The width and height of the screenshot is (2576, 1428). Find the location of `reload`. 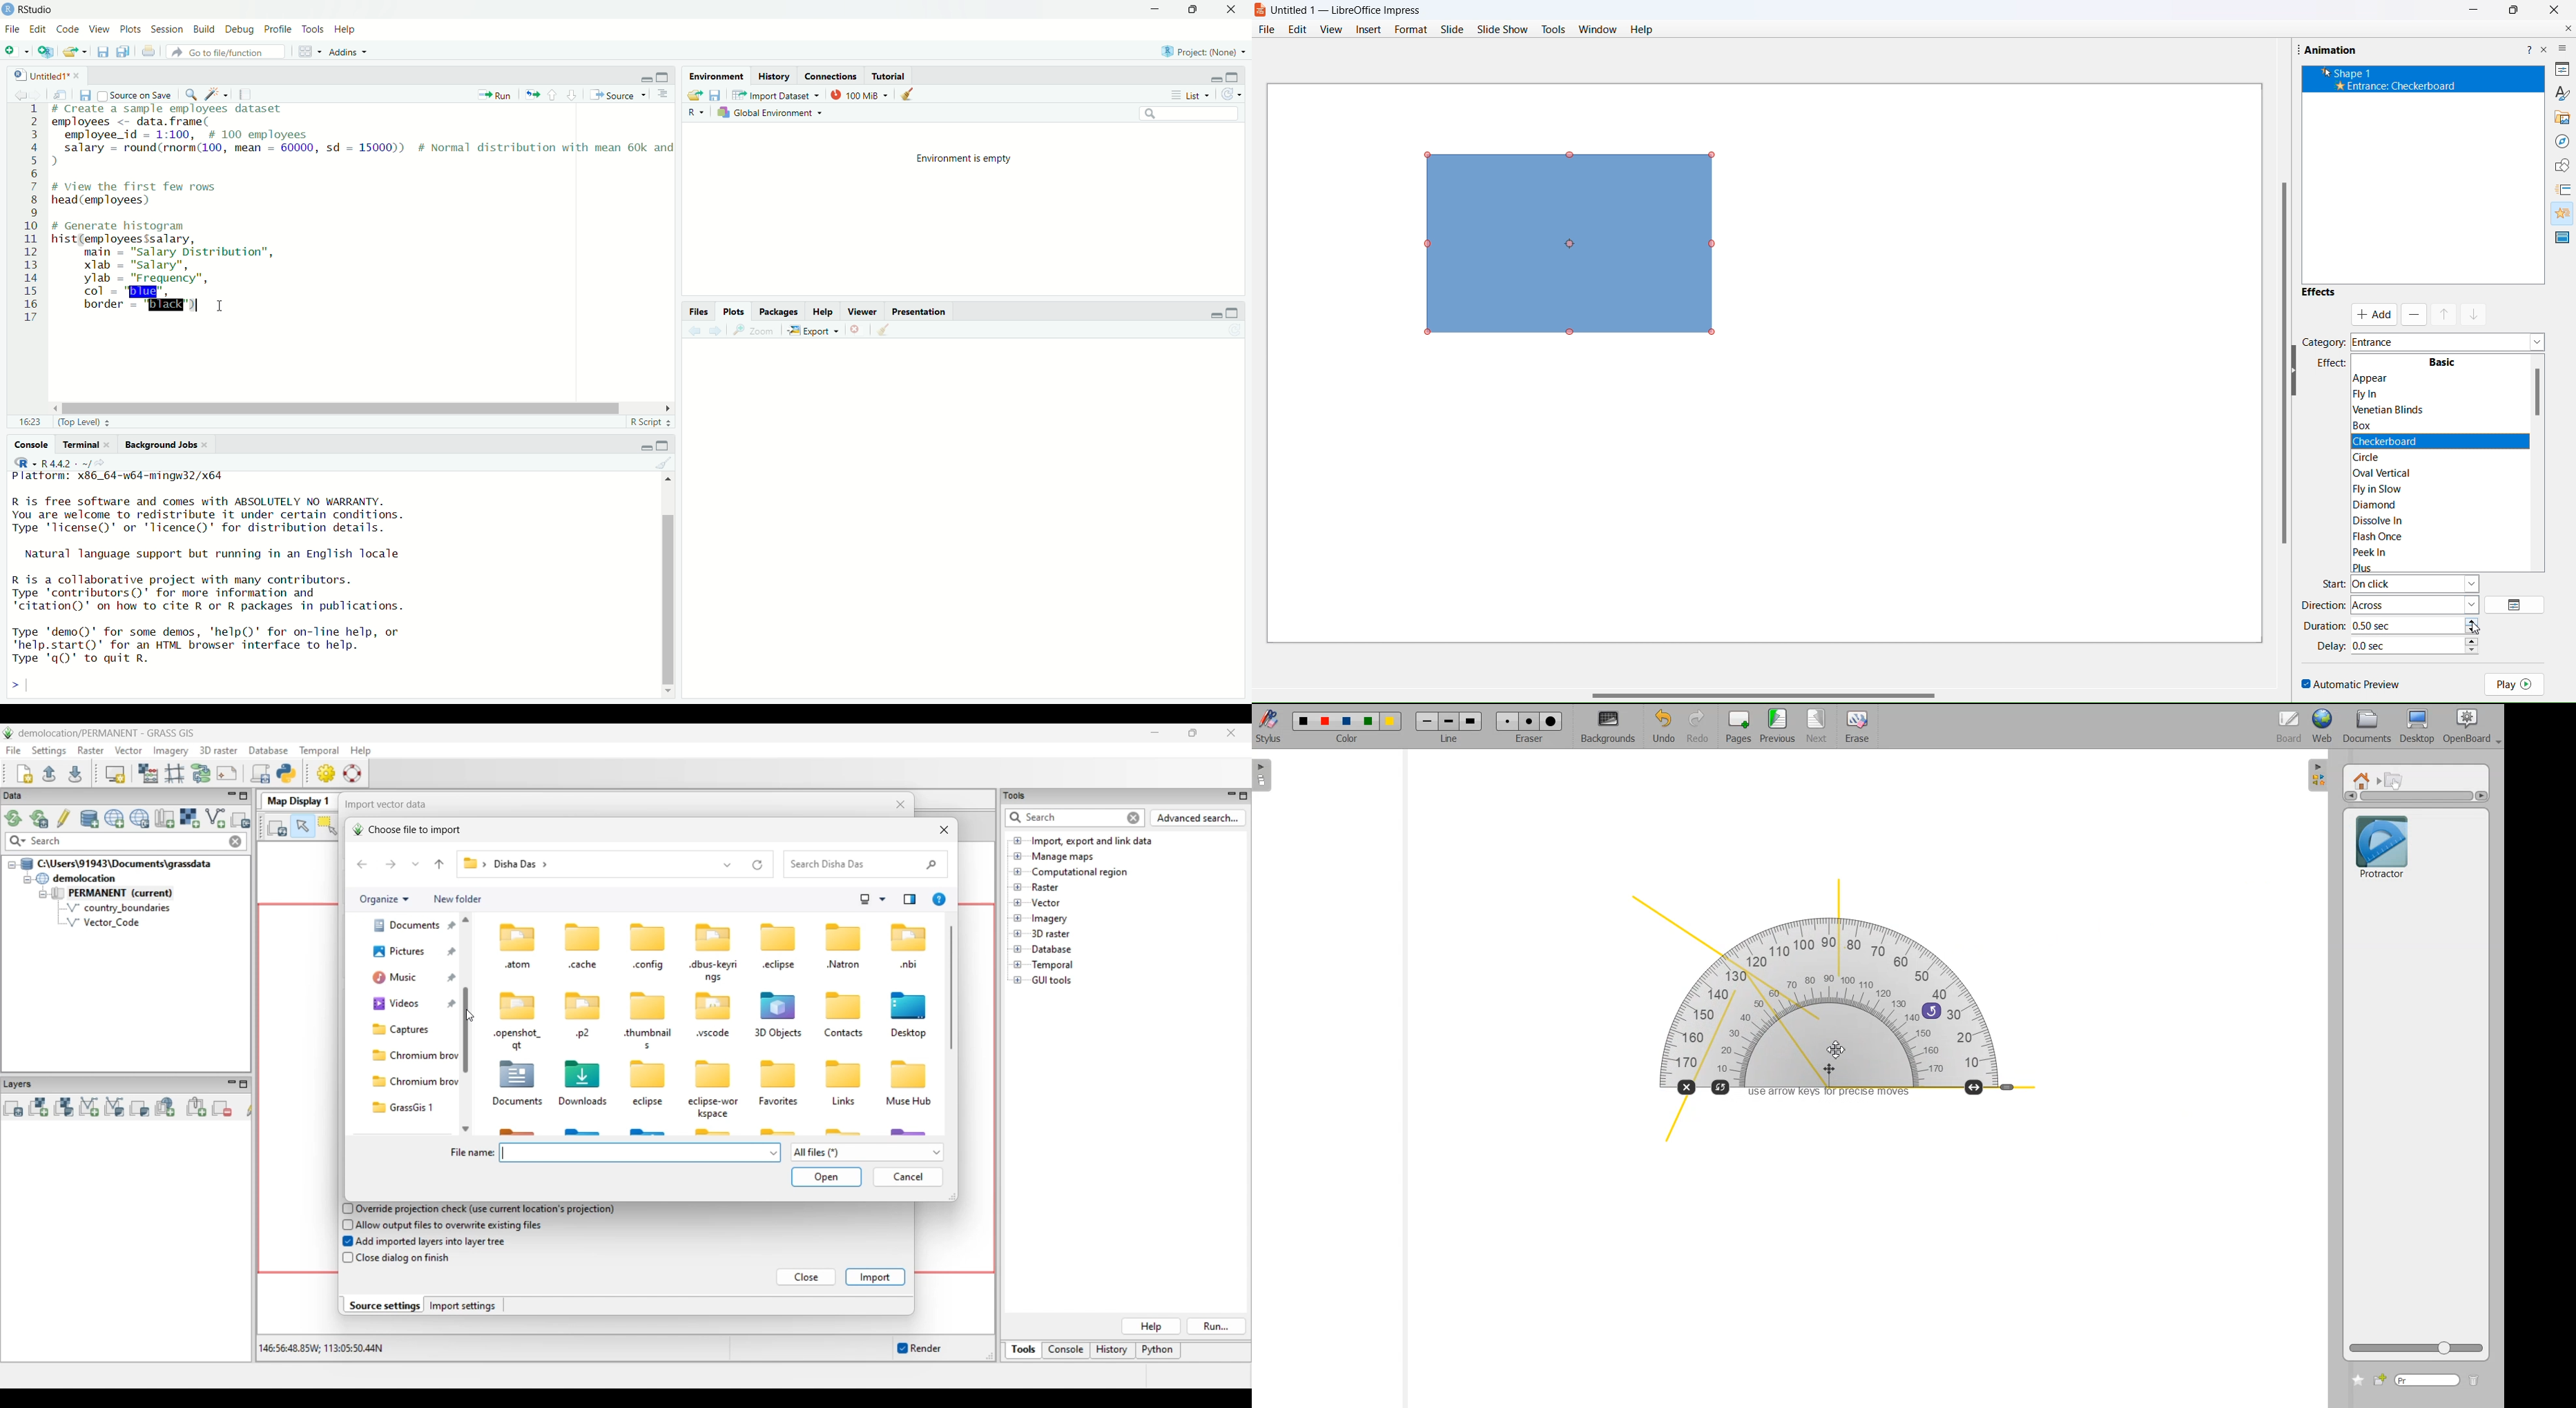

reload is located at coordinates (1232, 94).